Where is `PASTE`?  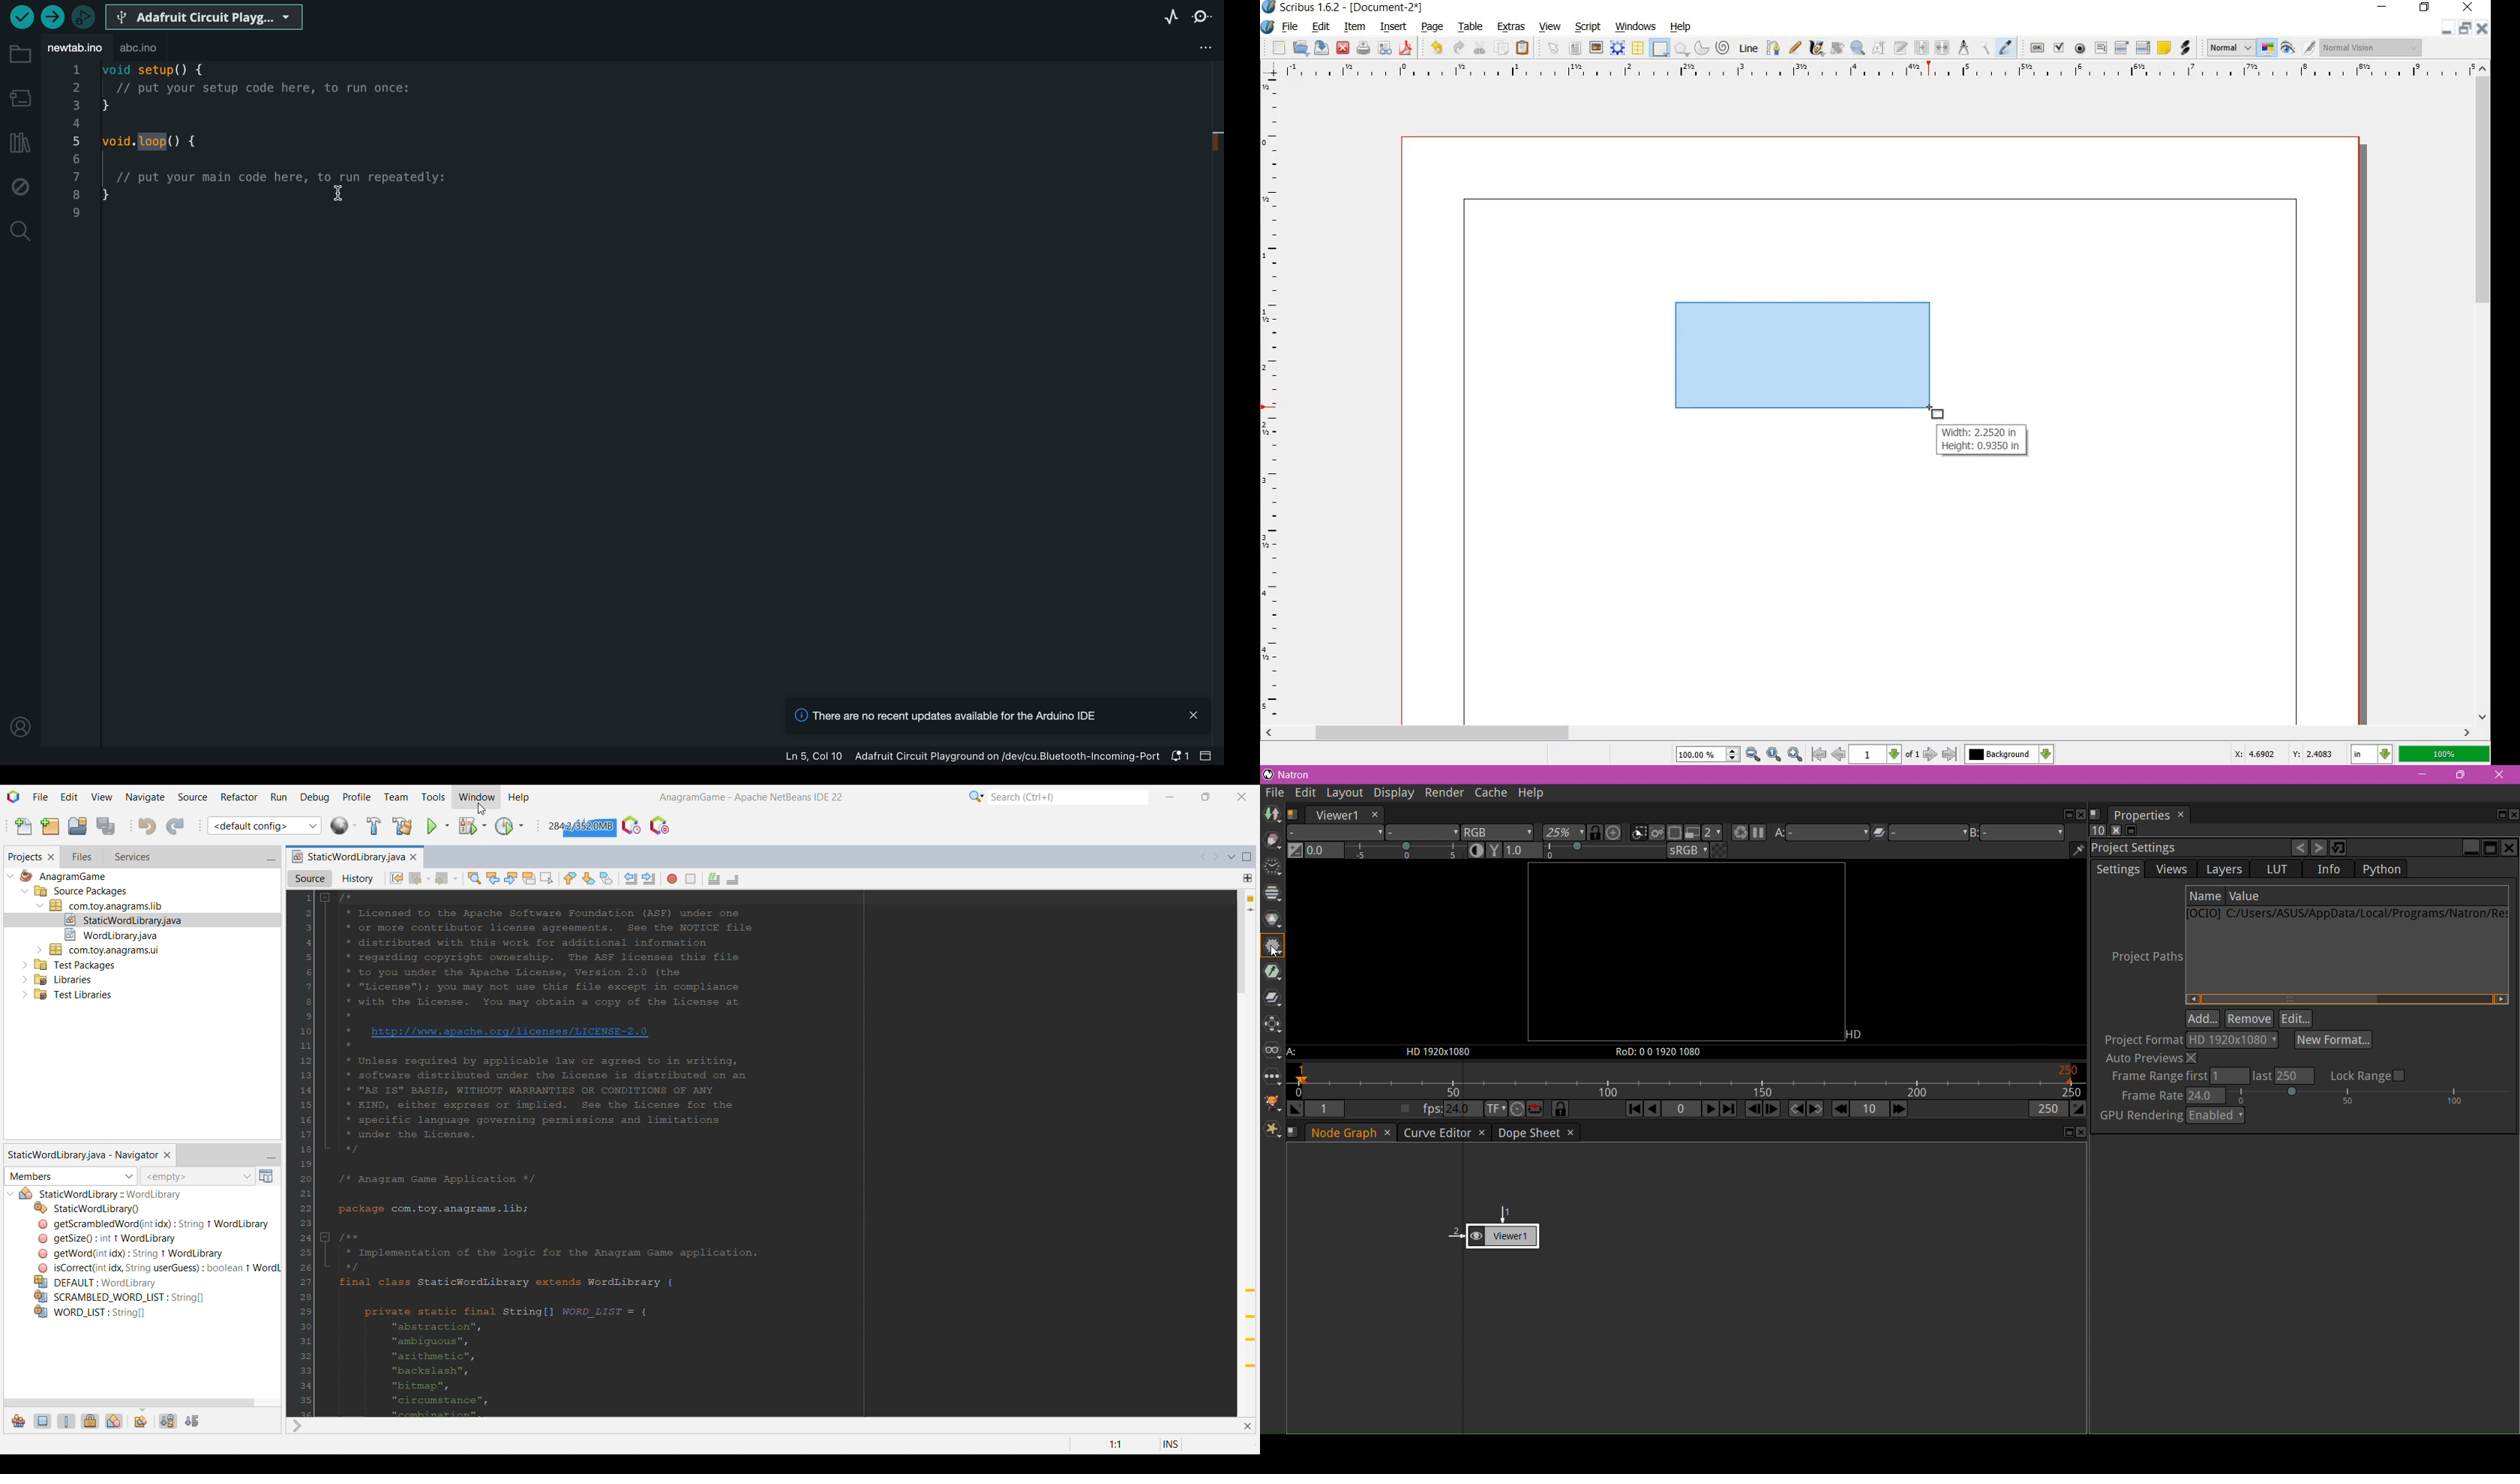
PASTE is located at coordinates (1524, 48).